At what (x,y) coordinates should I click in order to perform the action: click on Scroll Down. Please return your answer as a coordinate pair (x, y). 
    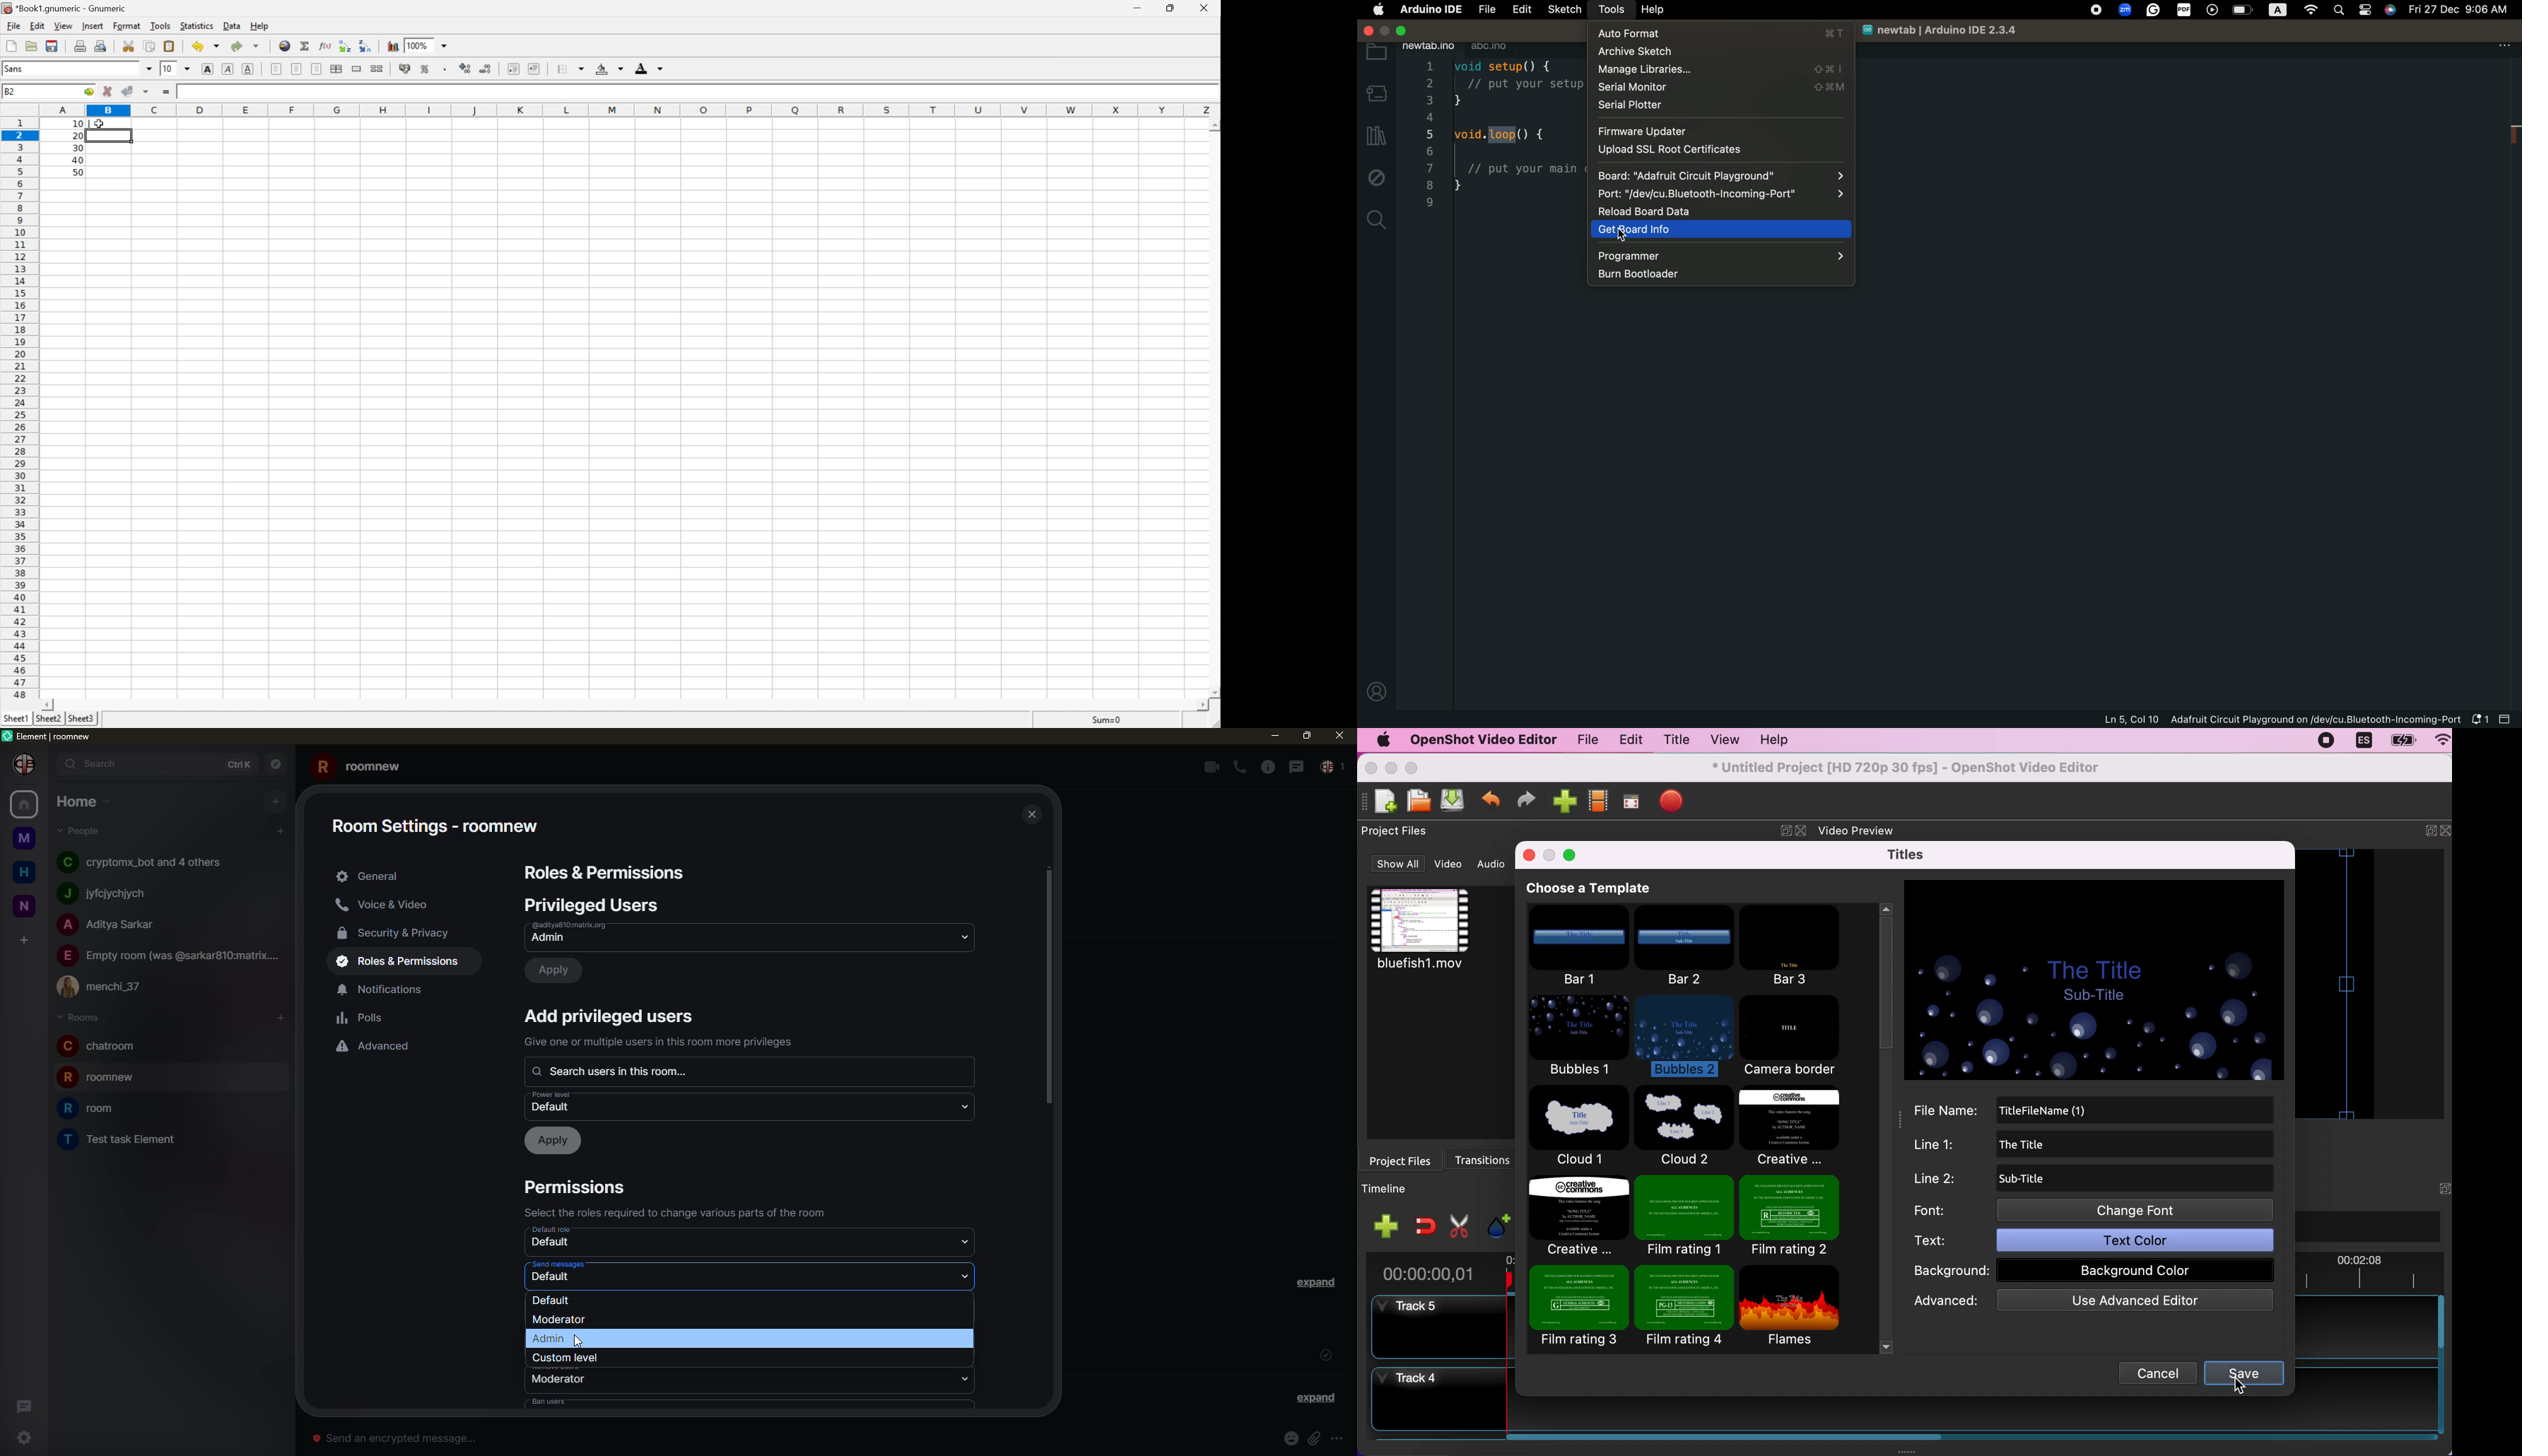
    Looking at the image, I should click on (1214, 692).